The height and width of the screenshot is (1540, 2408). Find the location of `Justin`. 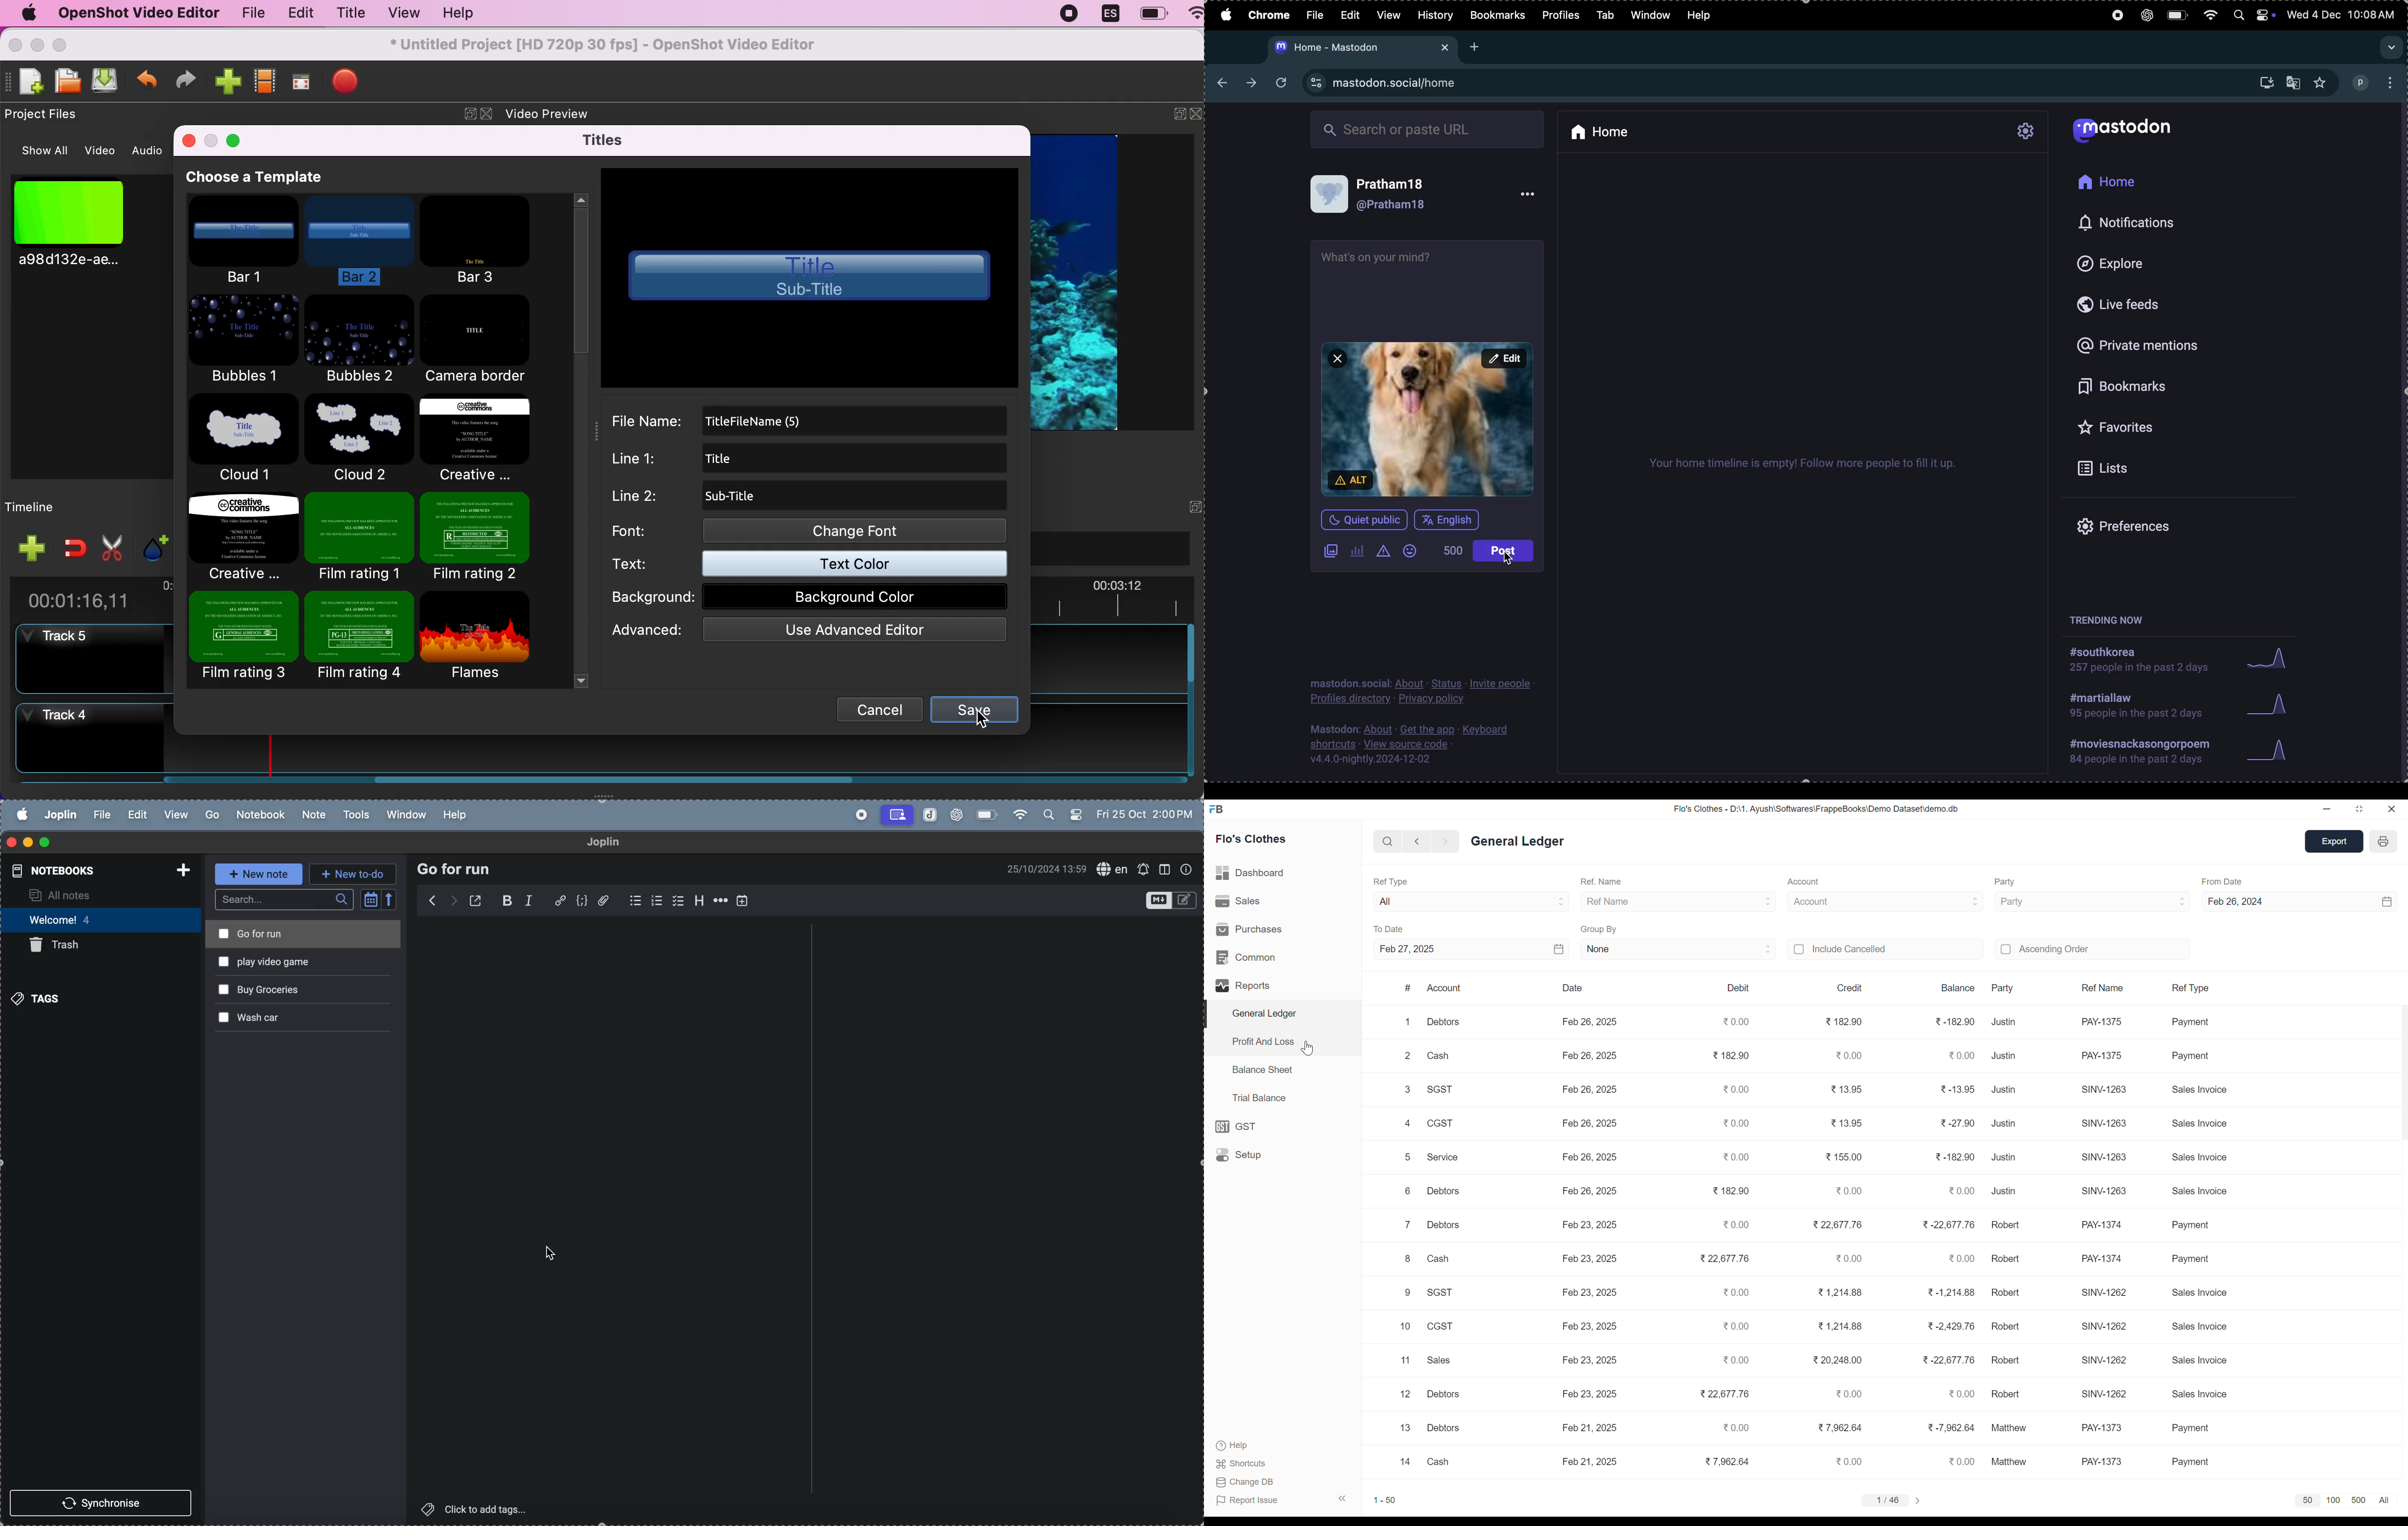

Justin is located at coordinates (2003, 1125).